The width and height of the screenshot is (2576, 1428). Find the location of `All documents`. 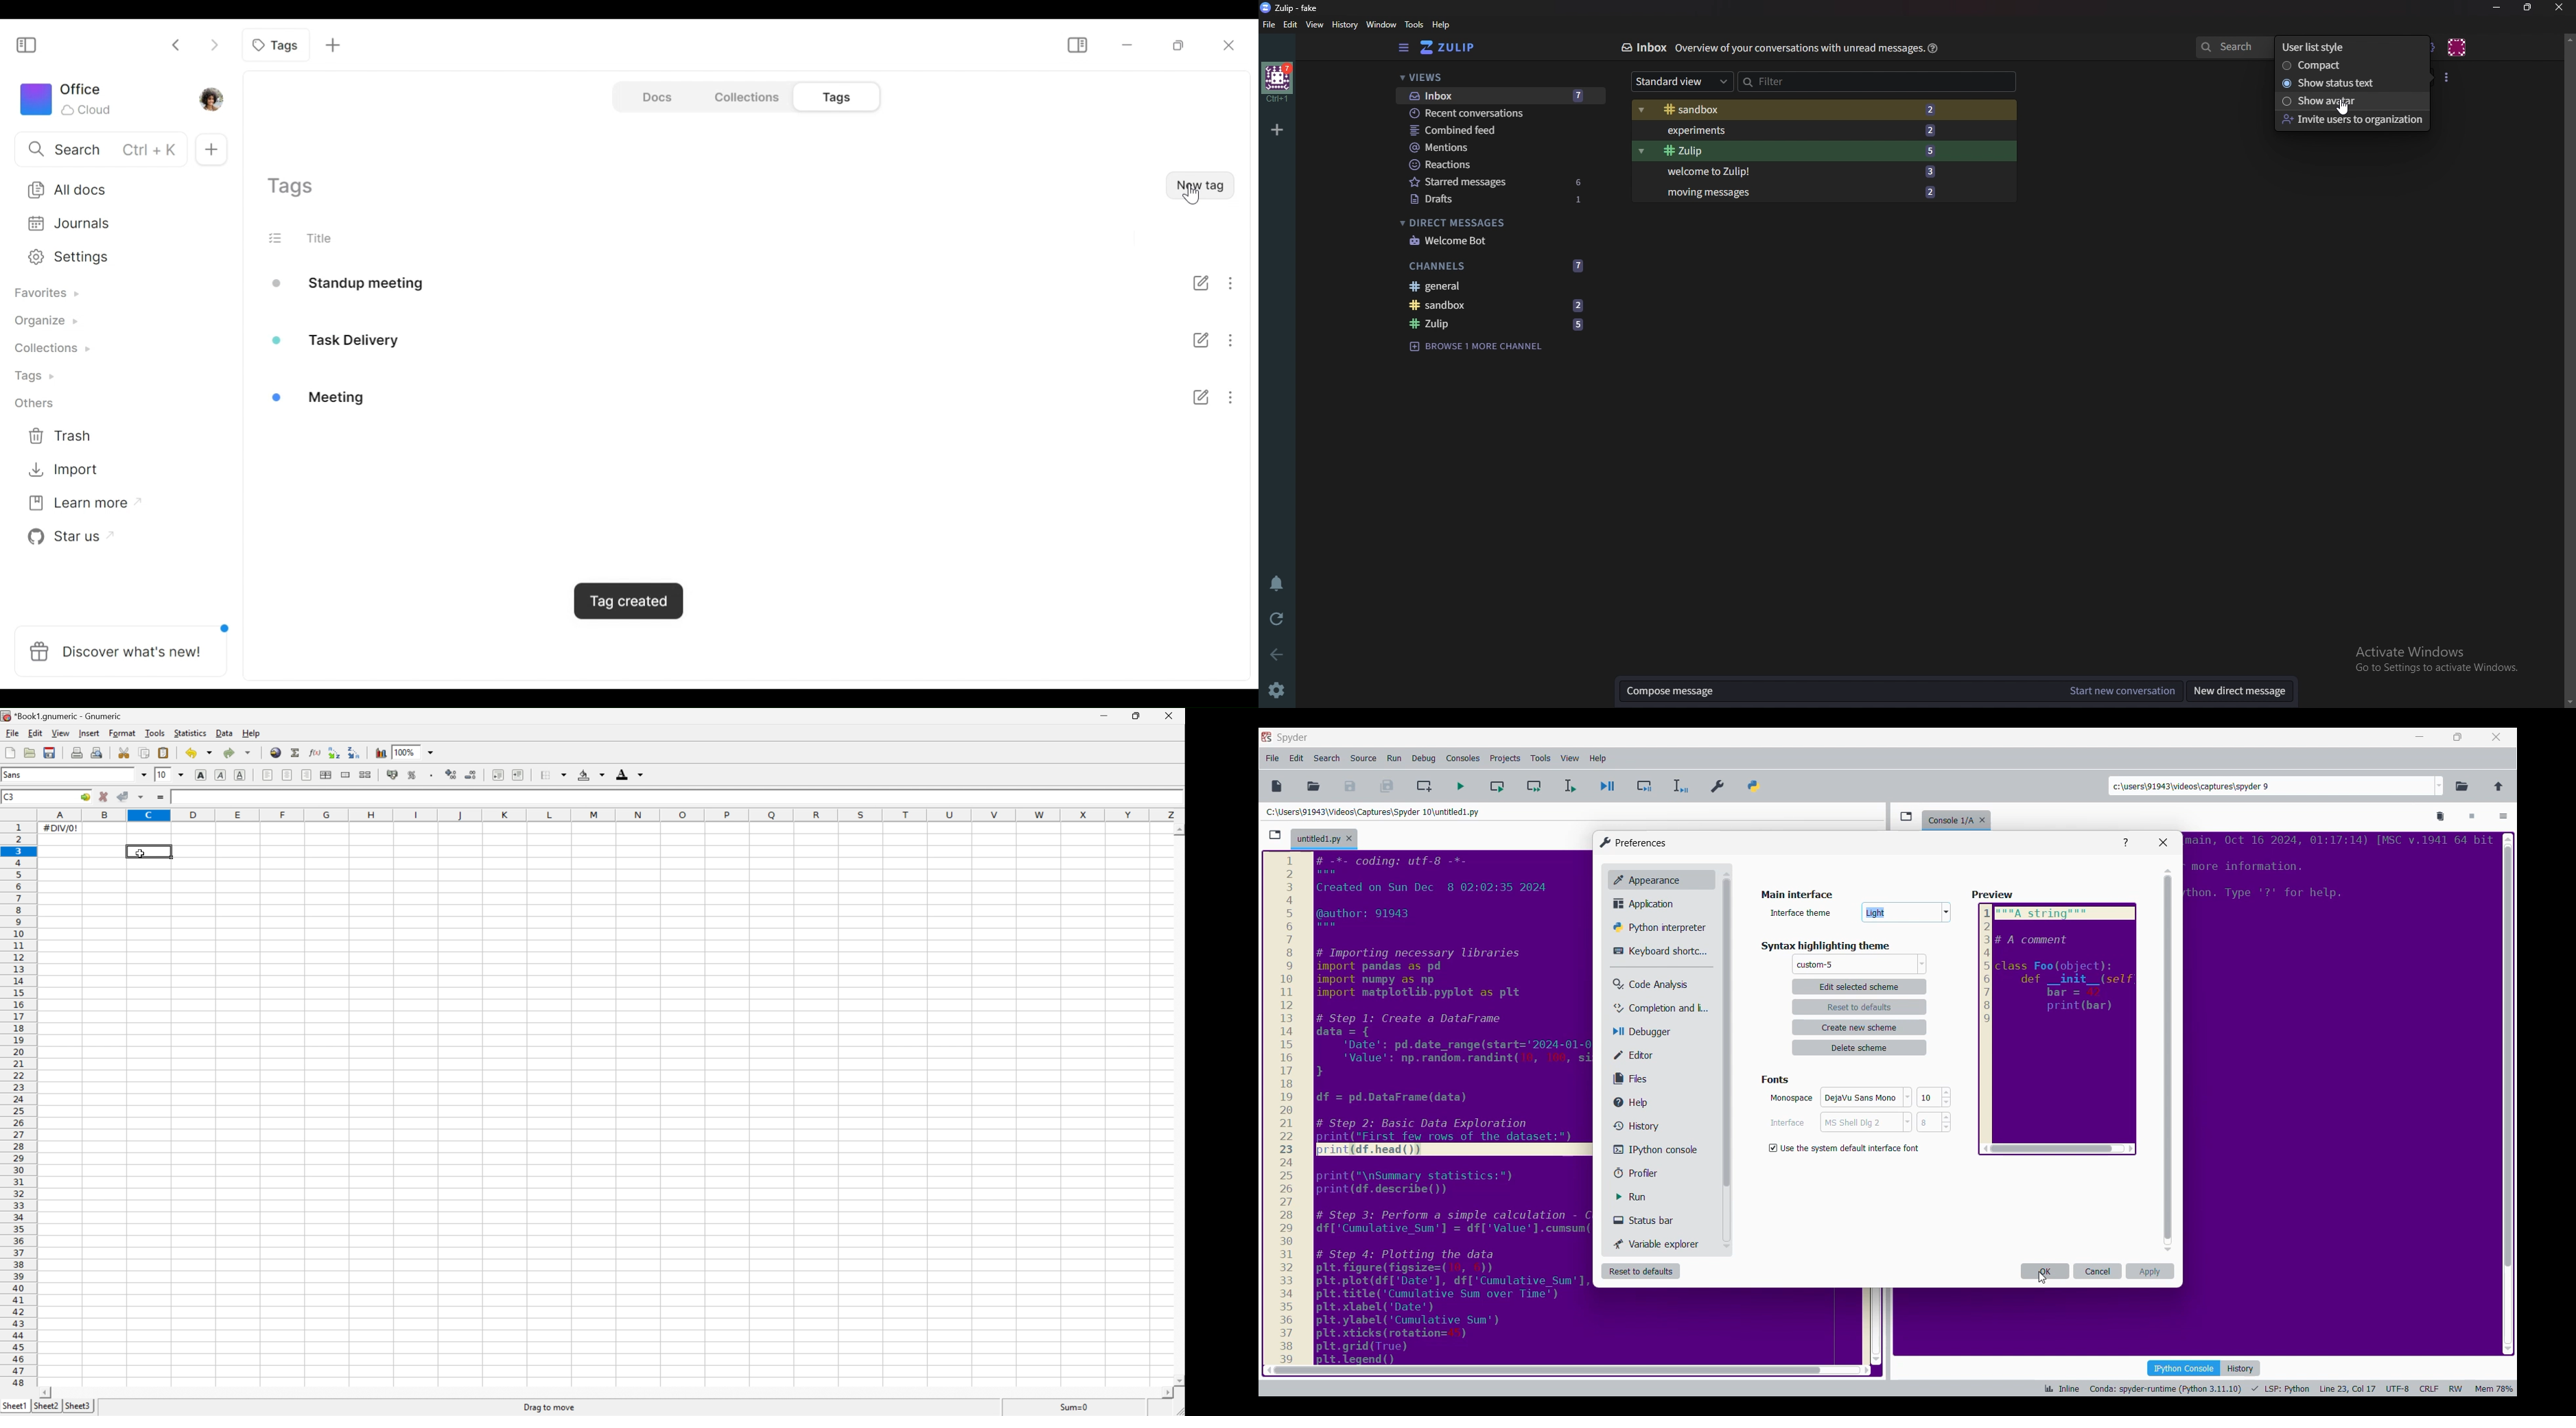

All documents is located at coordinates (117, 190).